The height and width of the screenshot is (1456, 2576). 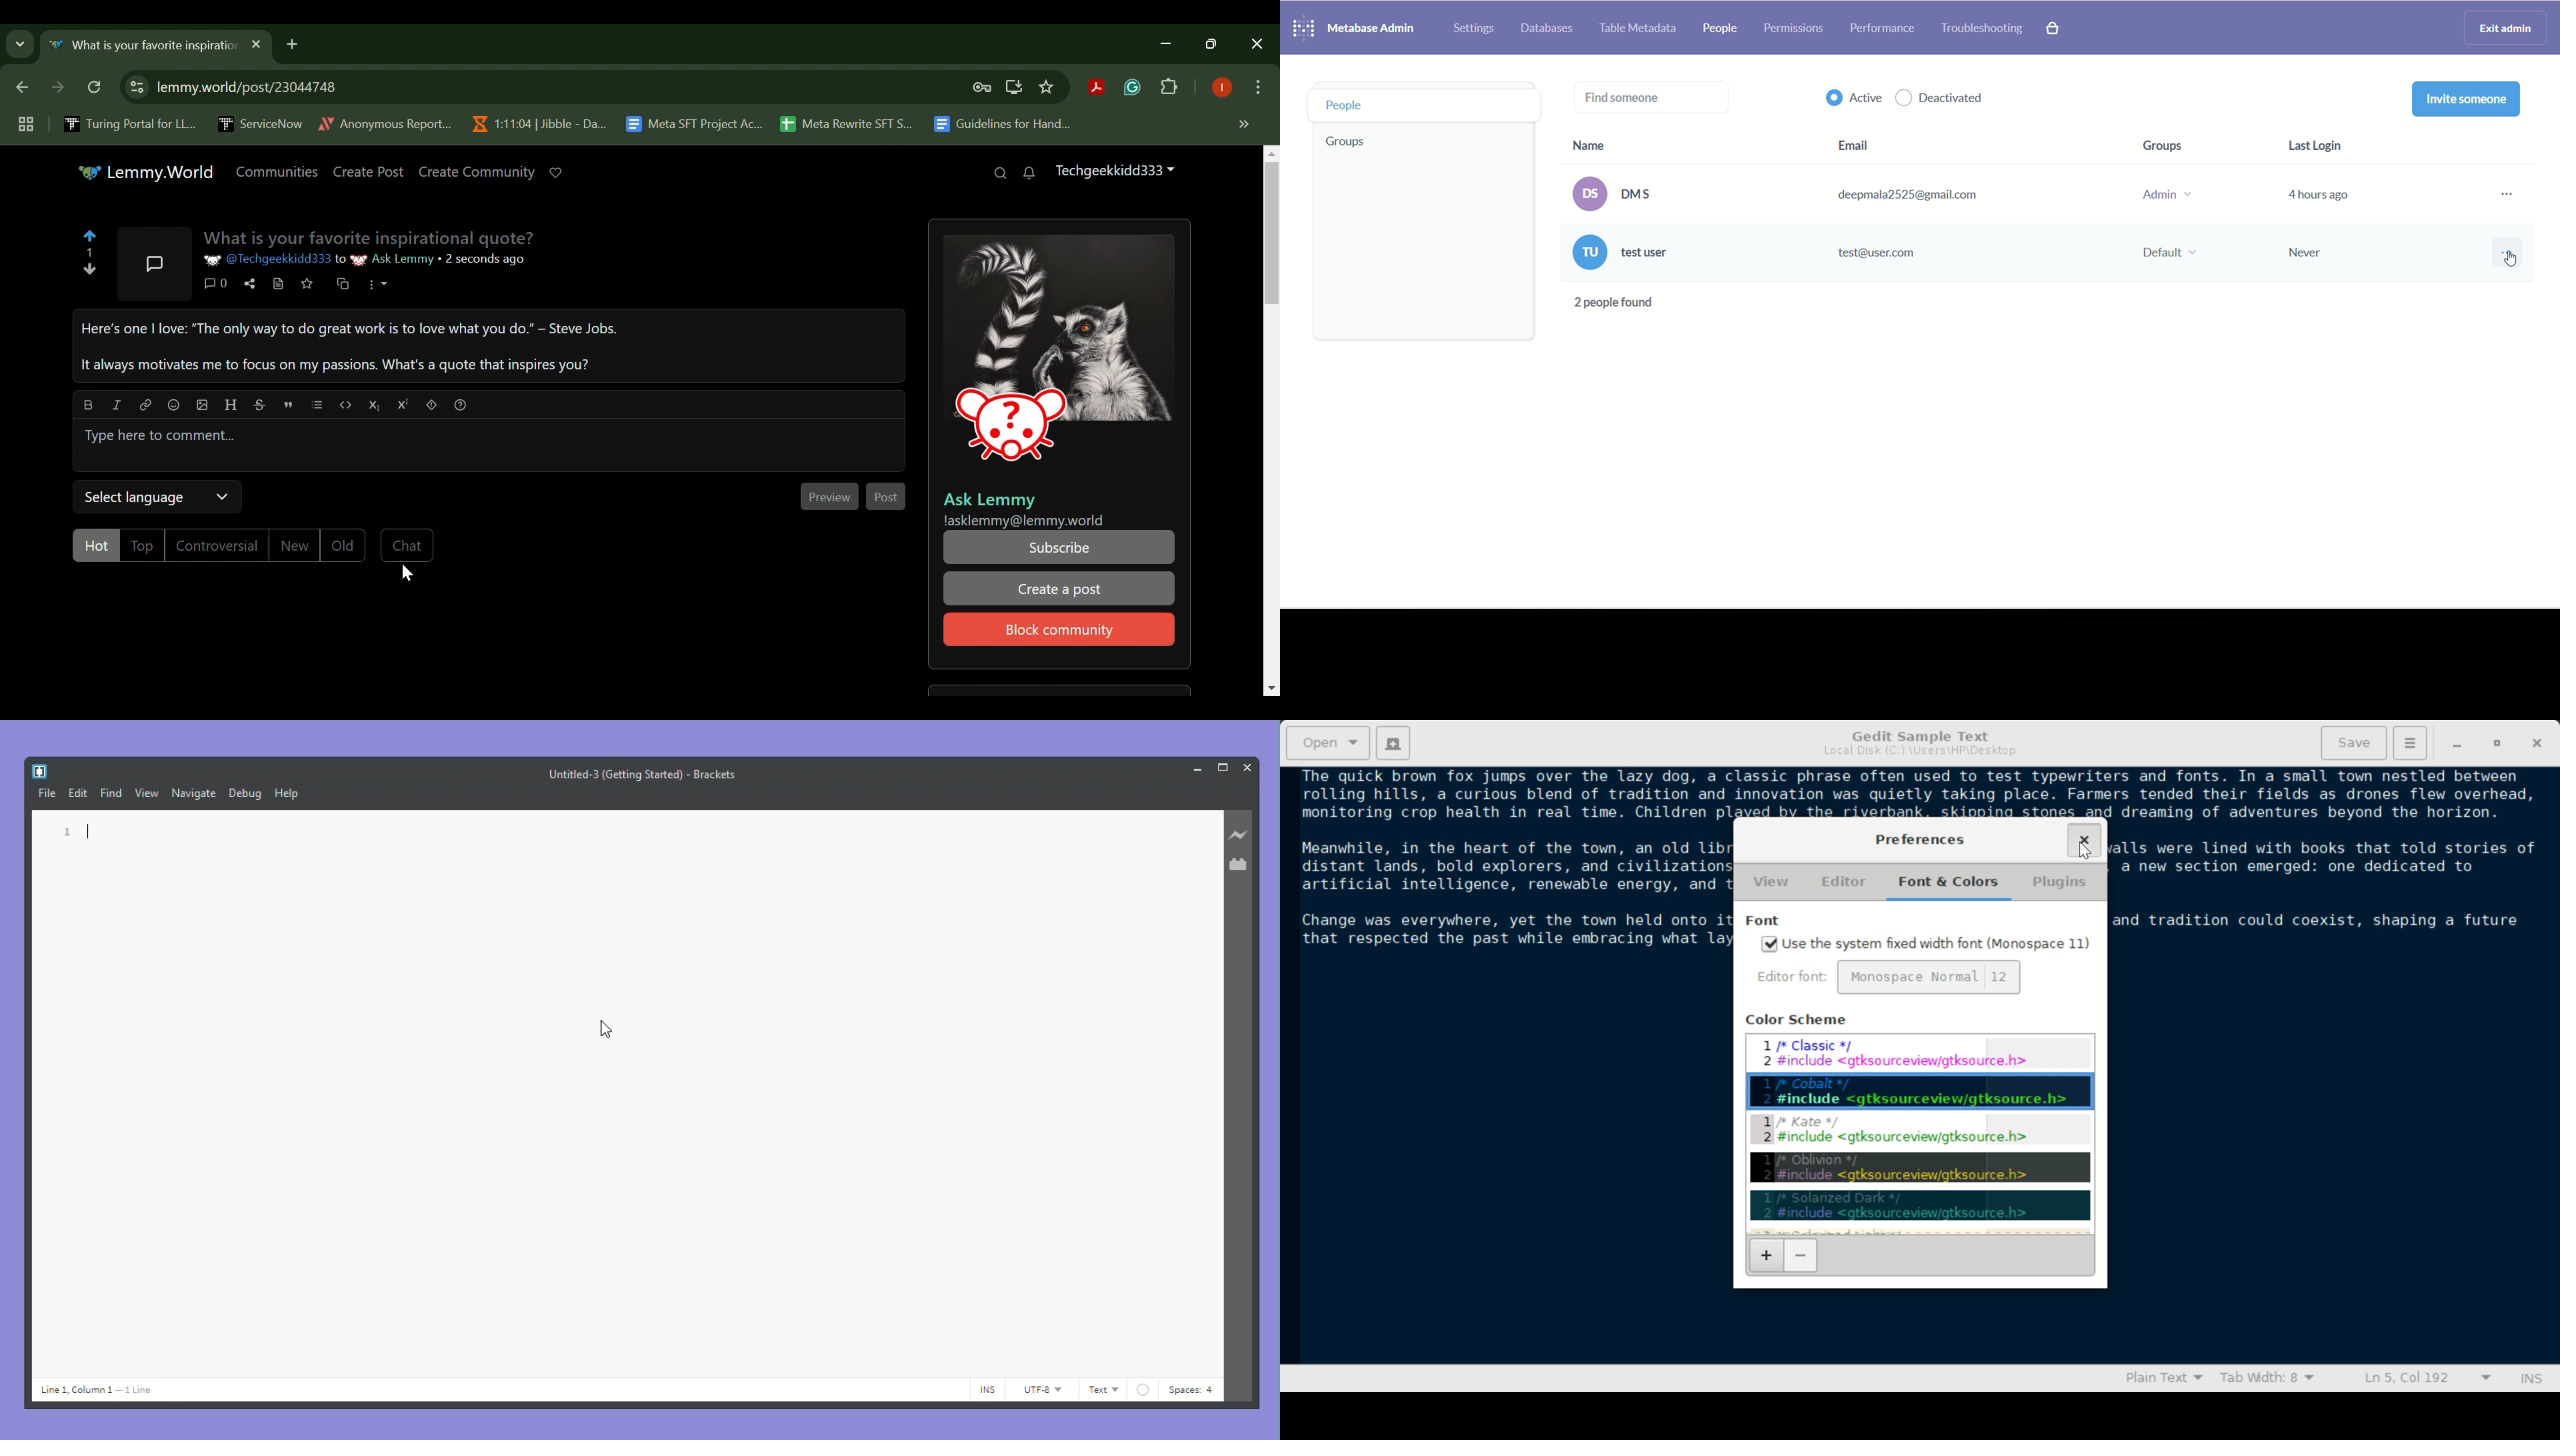 I want to click on Close, so click(x=1247, y=766).